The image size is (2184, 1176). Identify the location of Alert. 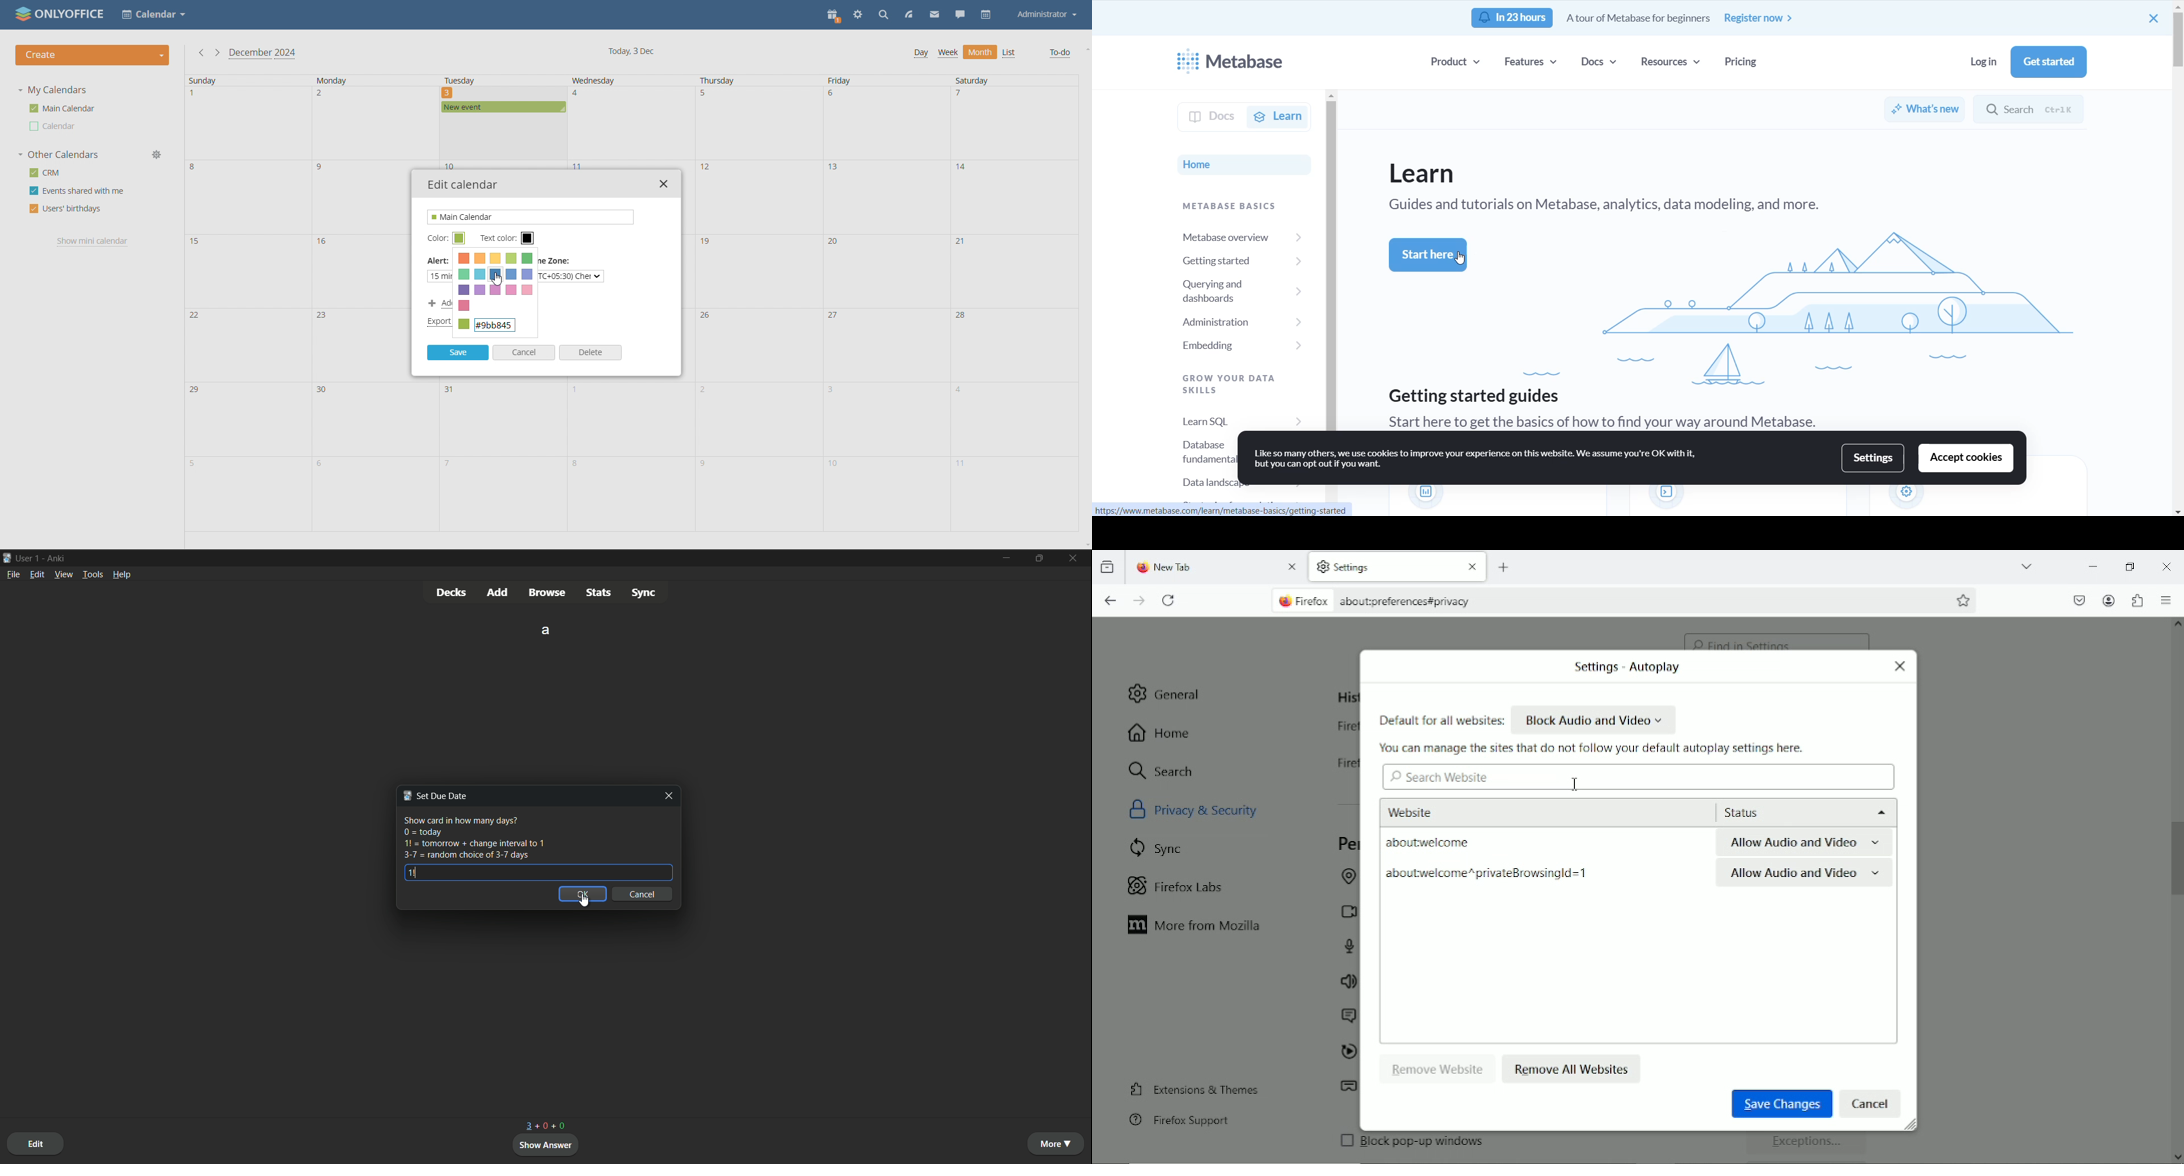
(439, 263).